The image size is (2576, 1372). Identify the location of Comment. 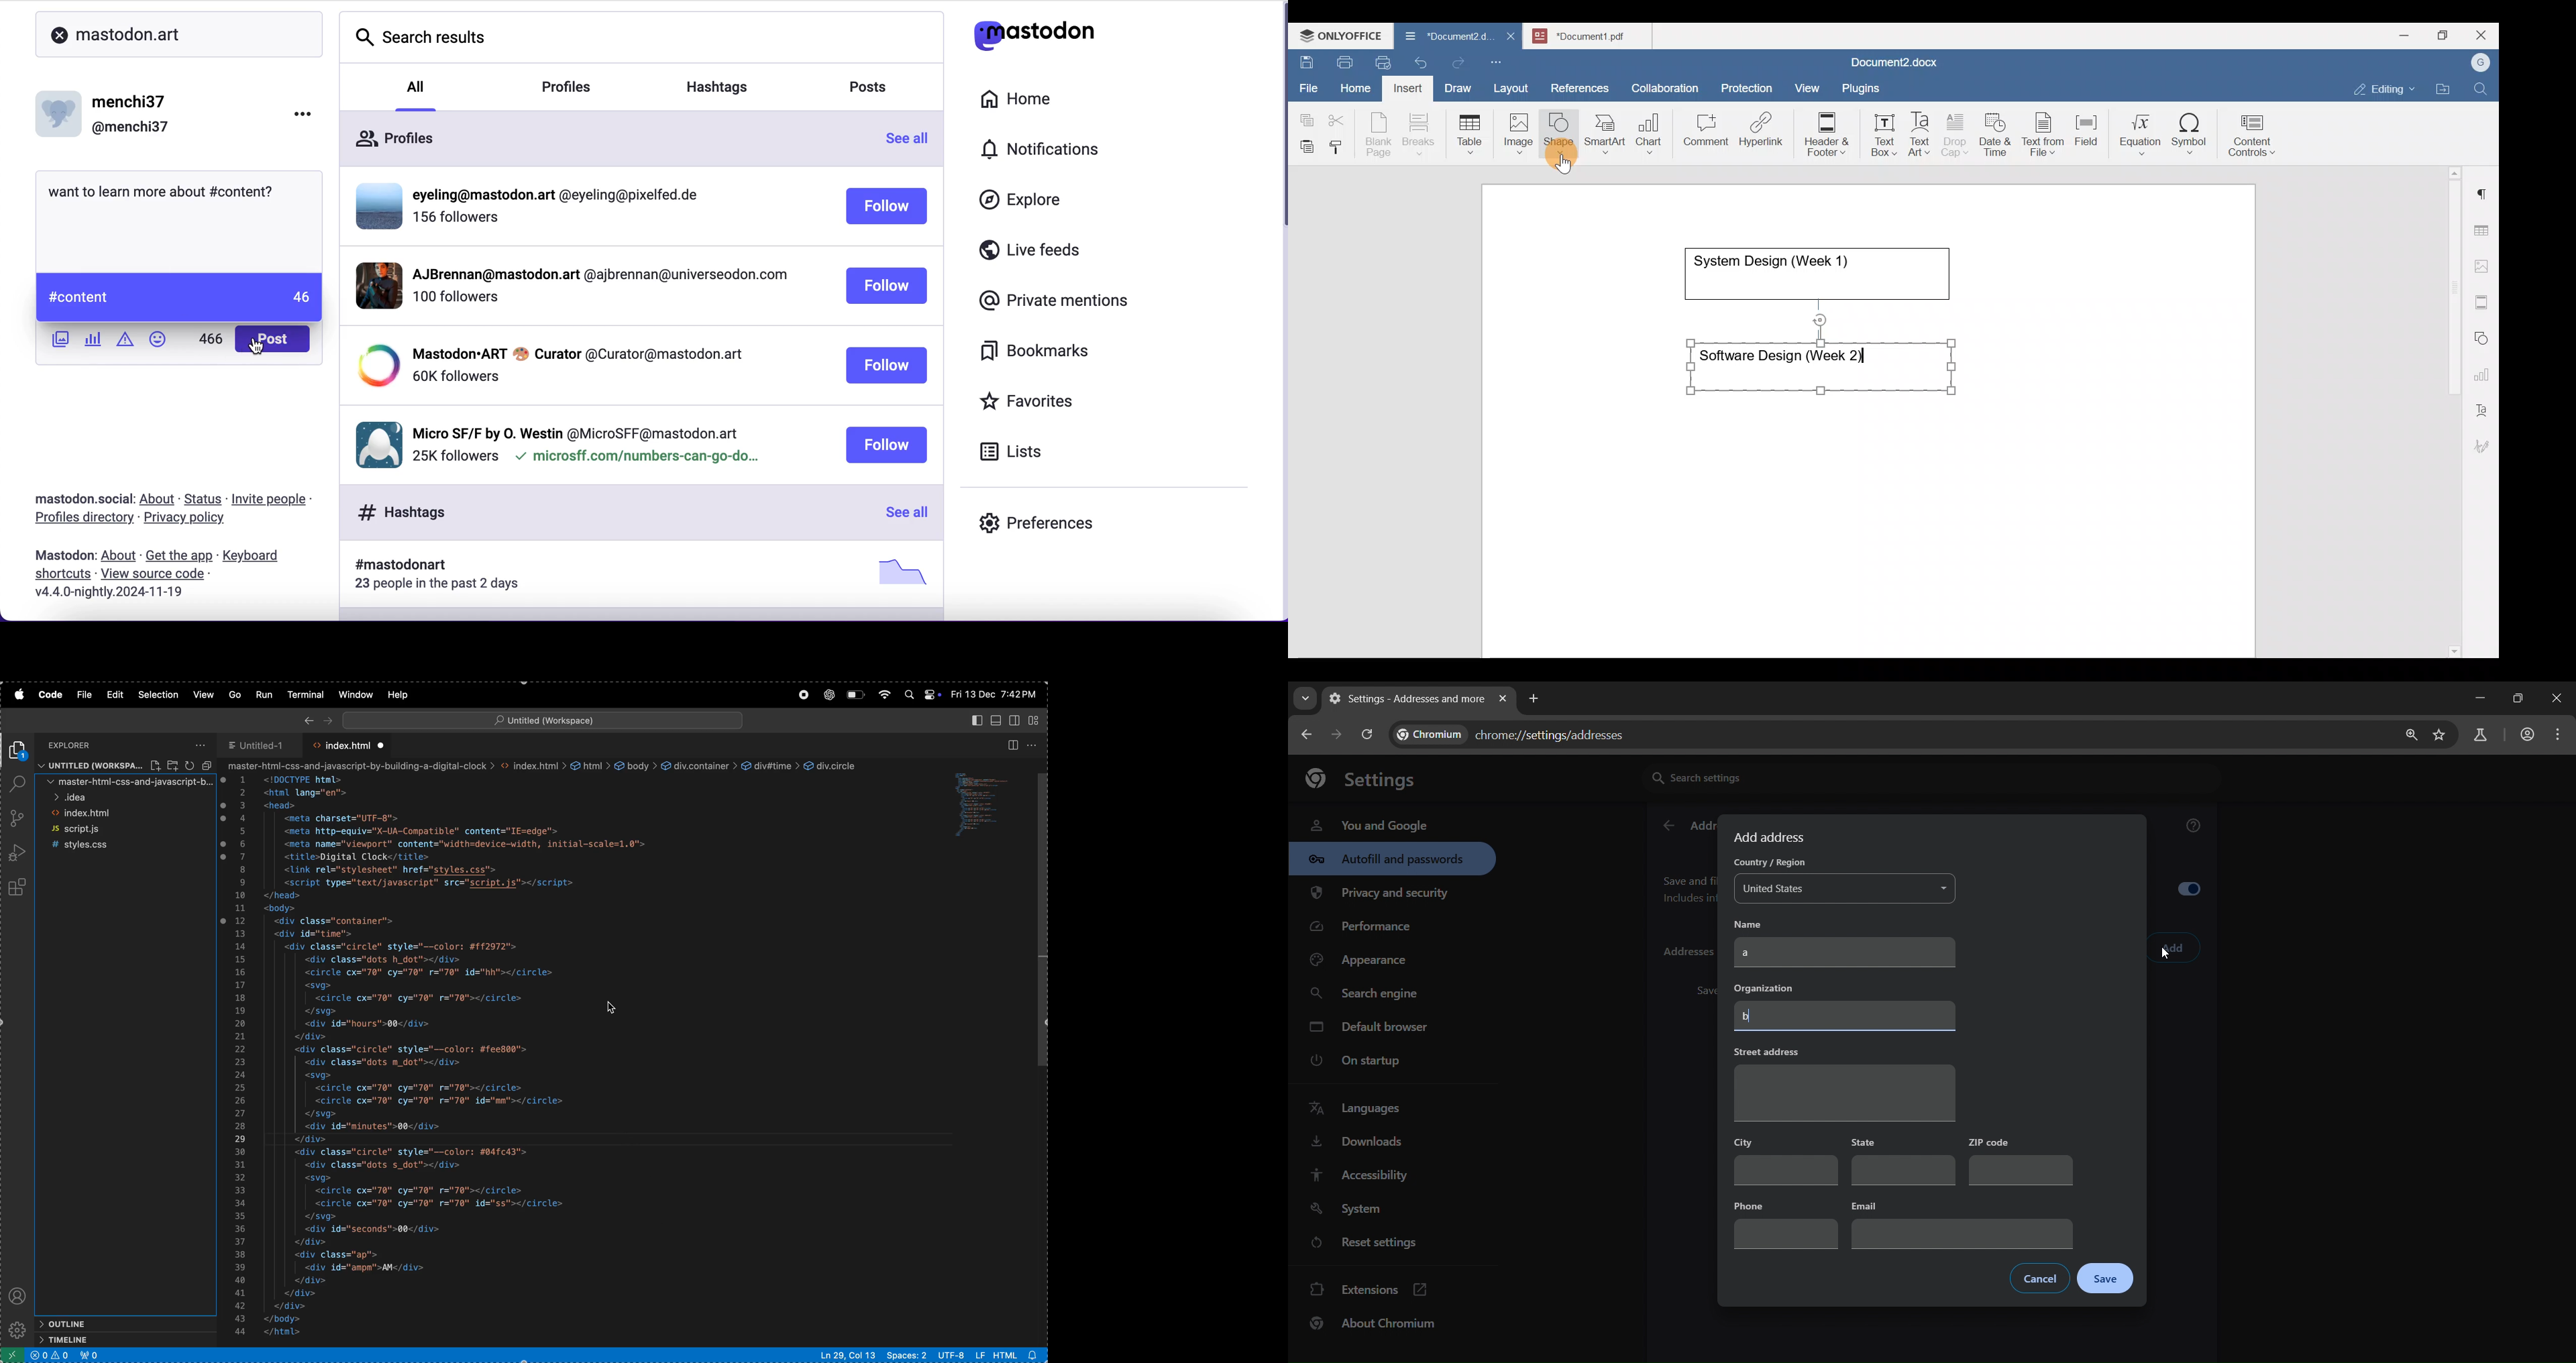
(1702, 133).